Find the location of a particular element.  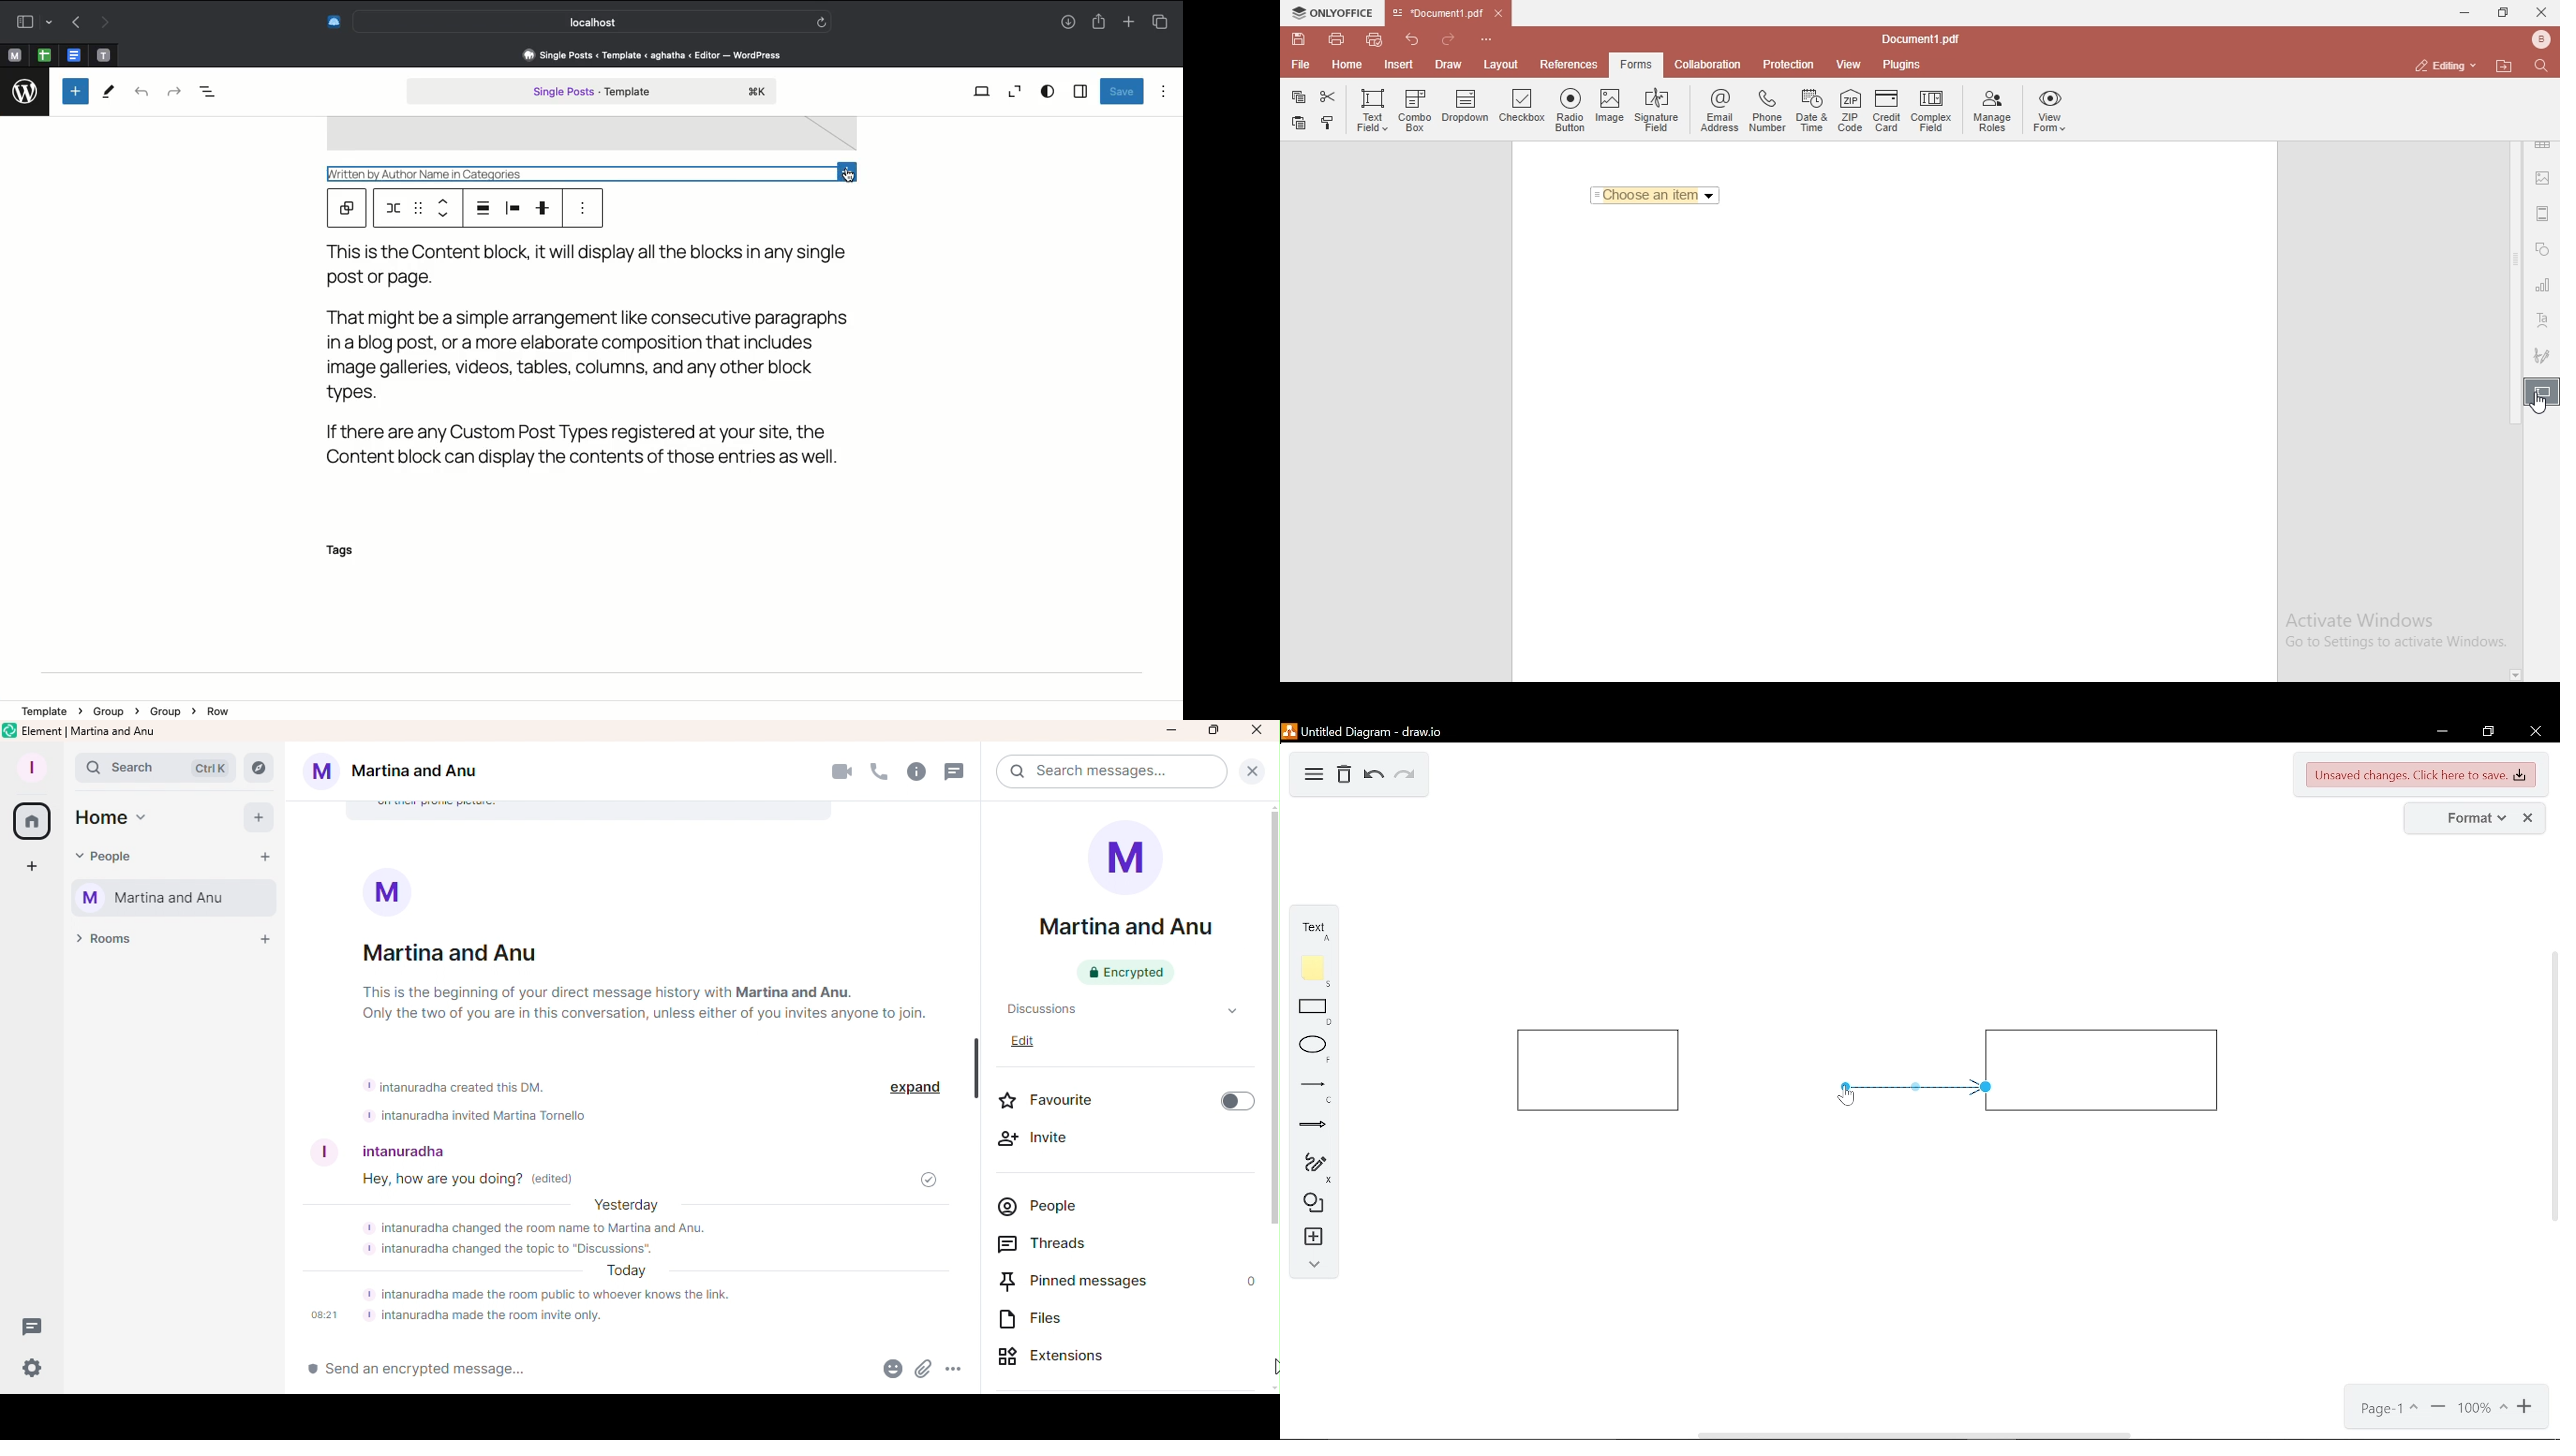

Add block is located at coordinates (850, 168).